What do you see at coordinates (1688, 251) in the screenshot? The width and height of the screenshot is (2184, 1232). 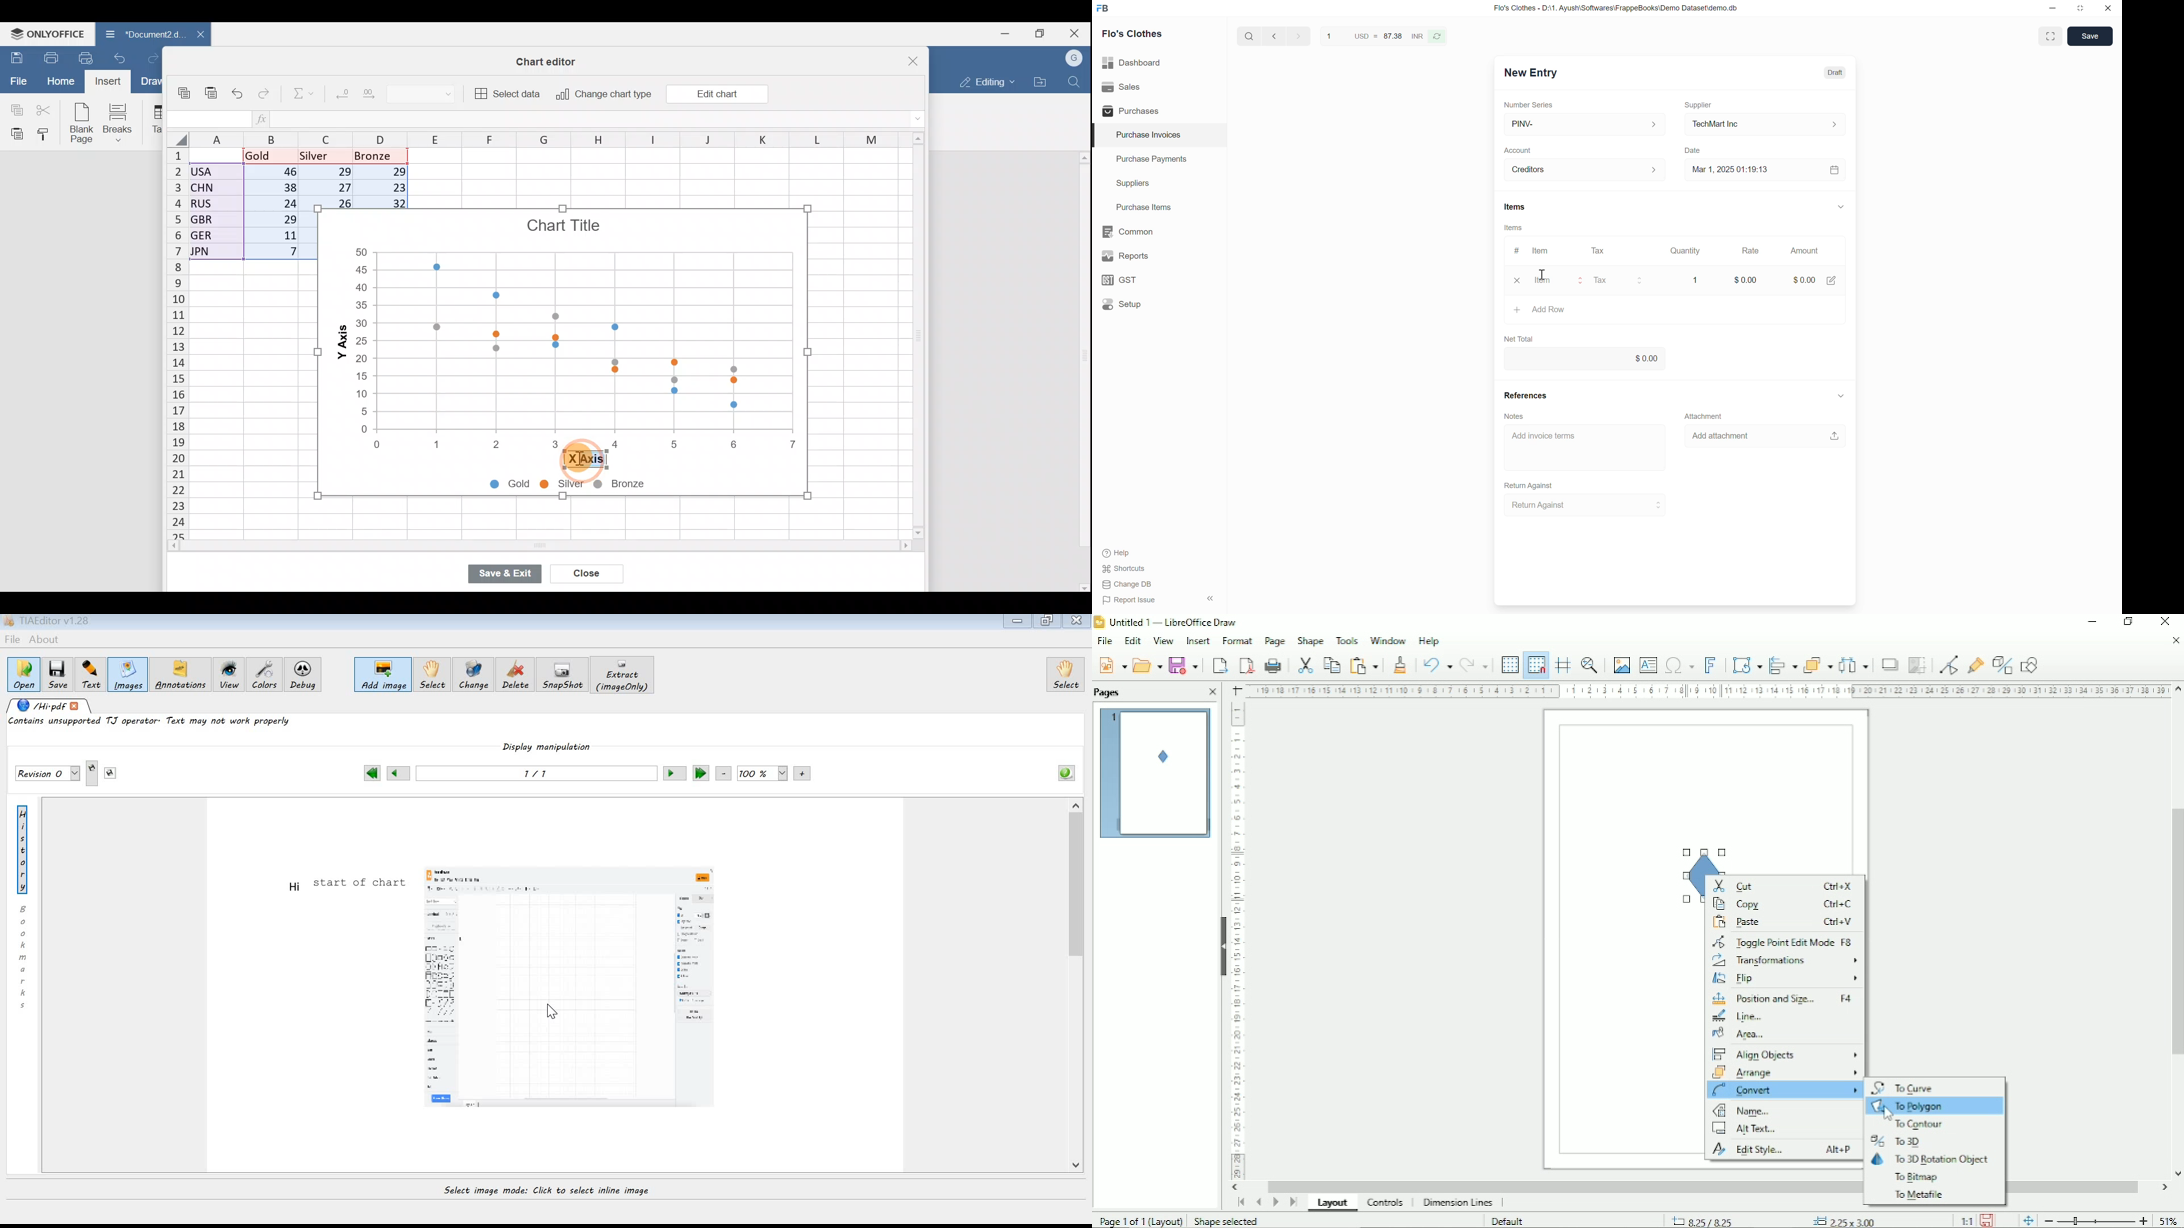 I see `Quantity` at bounding box center [1688, 251].